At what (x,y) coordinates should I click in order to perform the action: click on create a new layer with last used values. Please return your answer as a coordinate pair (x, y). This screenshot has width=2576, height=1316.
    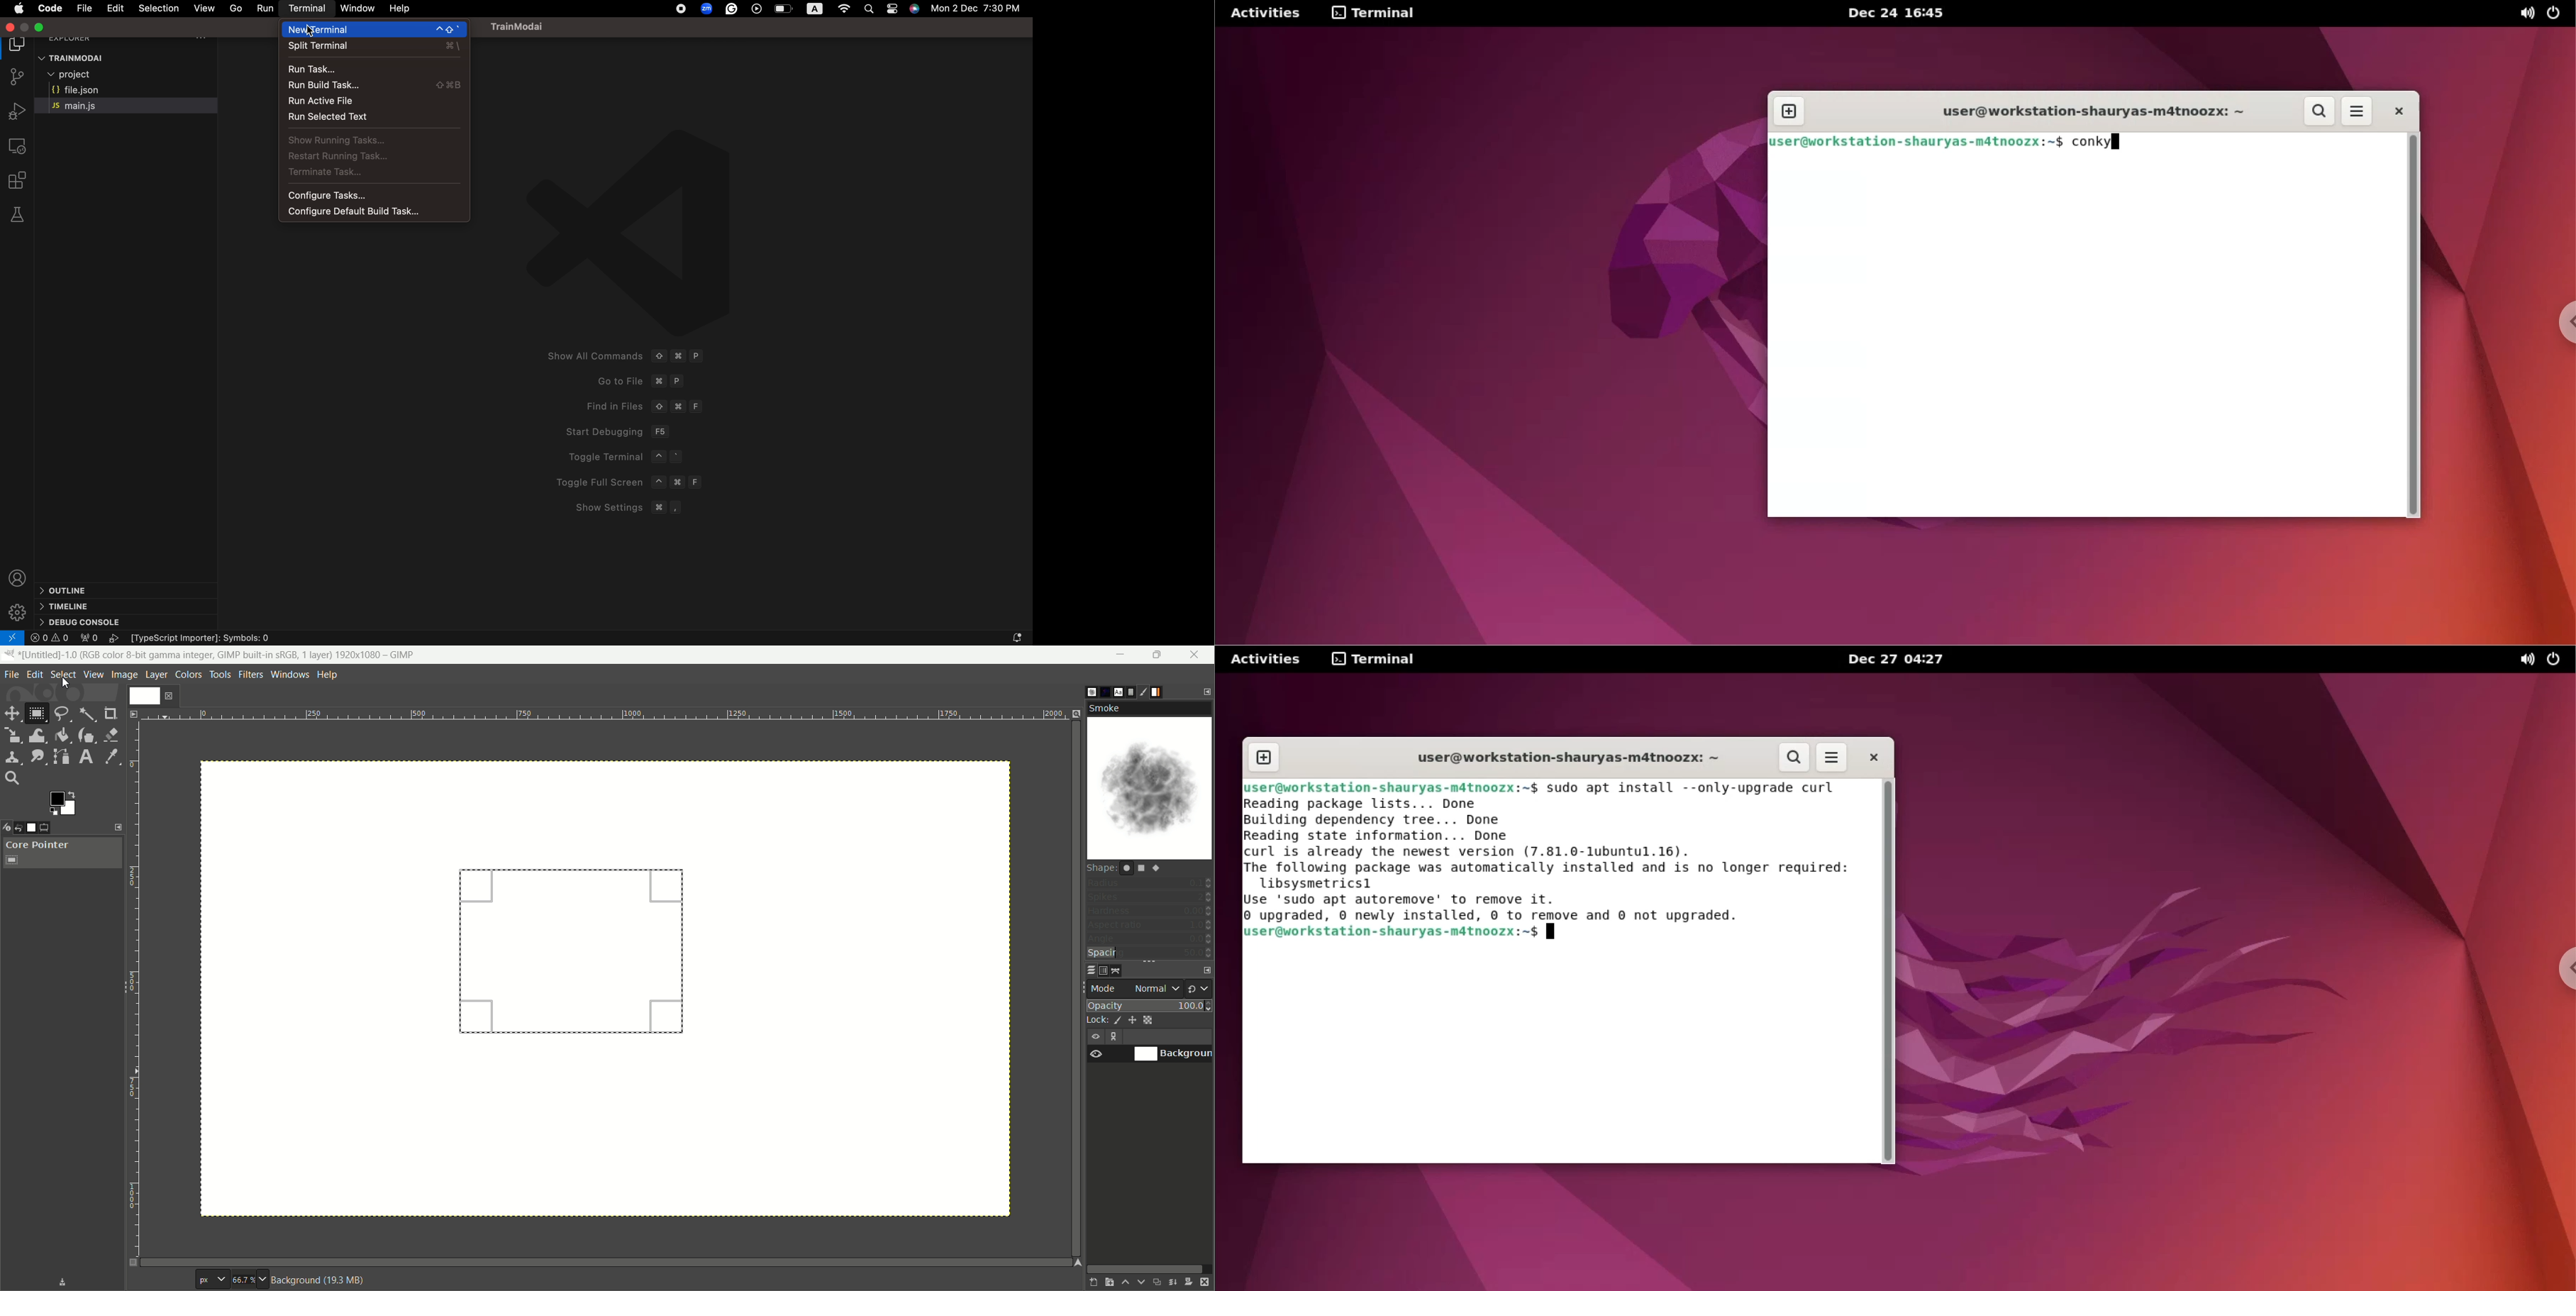
    Looking at the image, I should click on (1093, 1283).